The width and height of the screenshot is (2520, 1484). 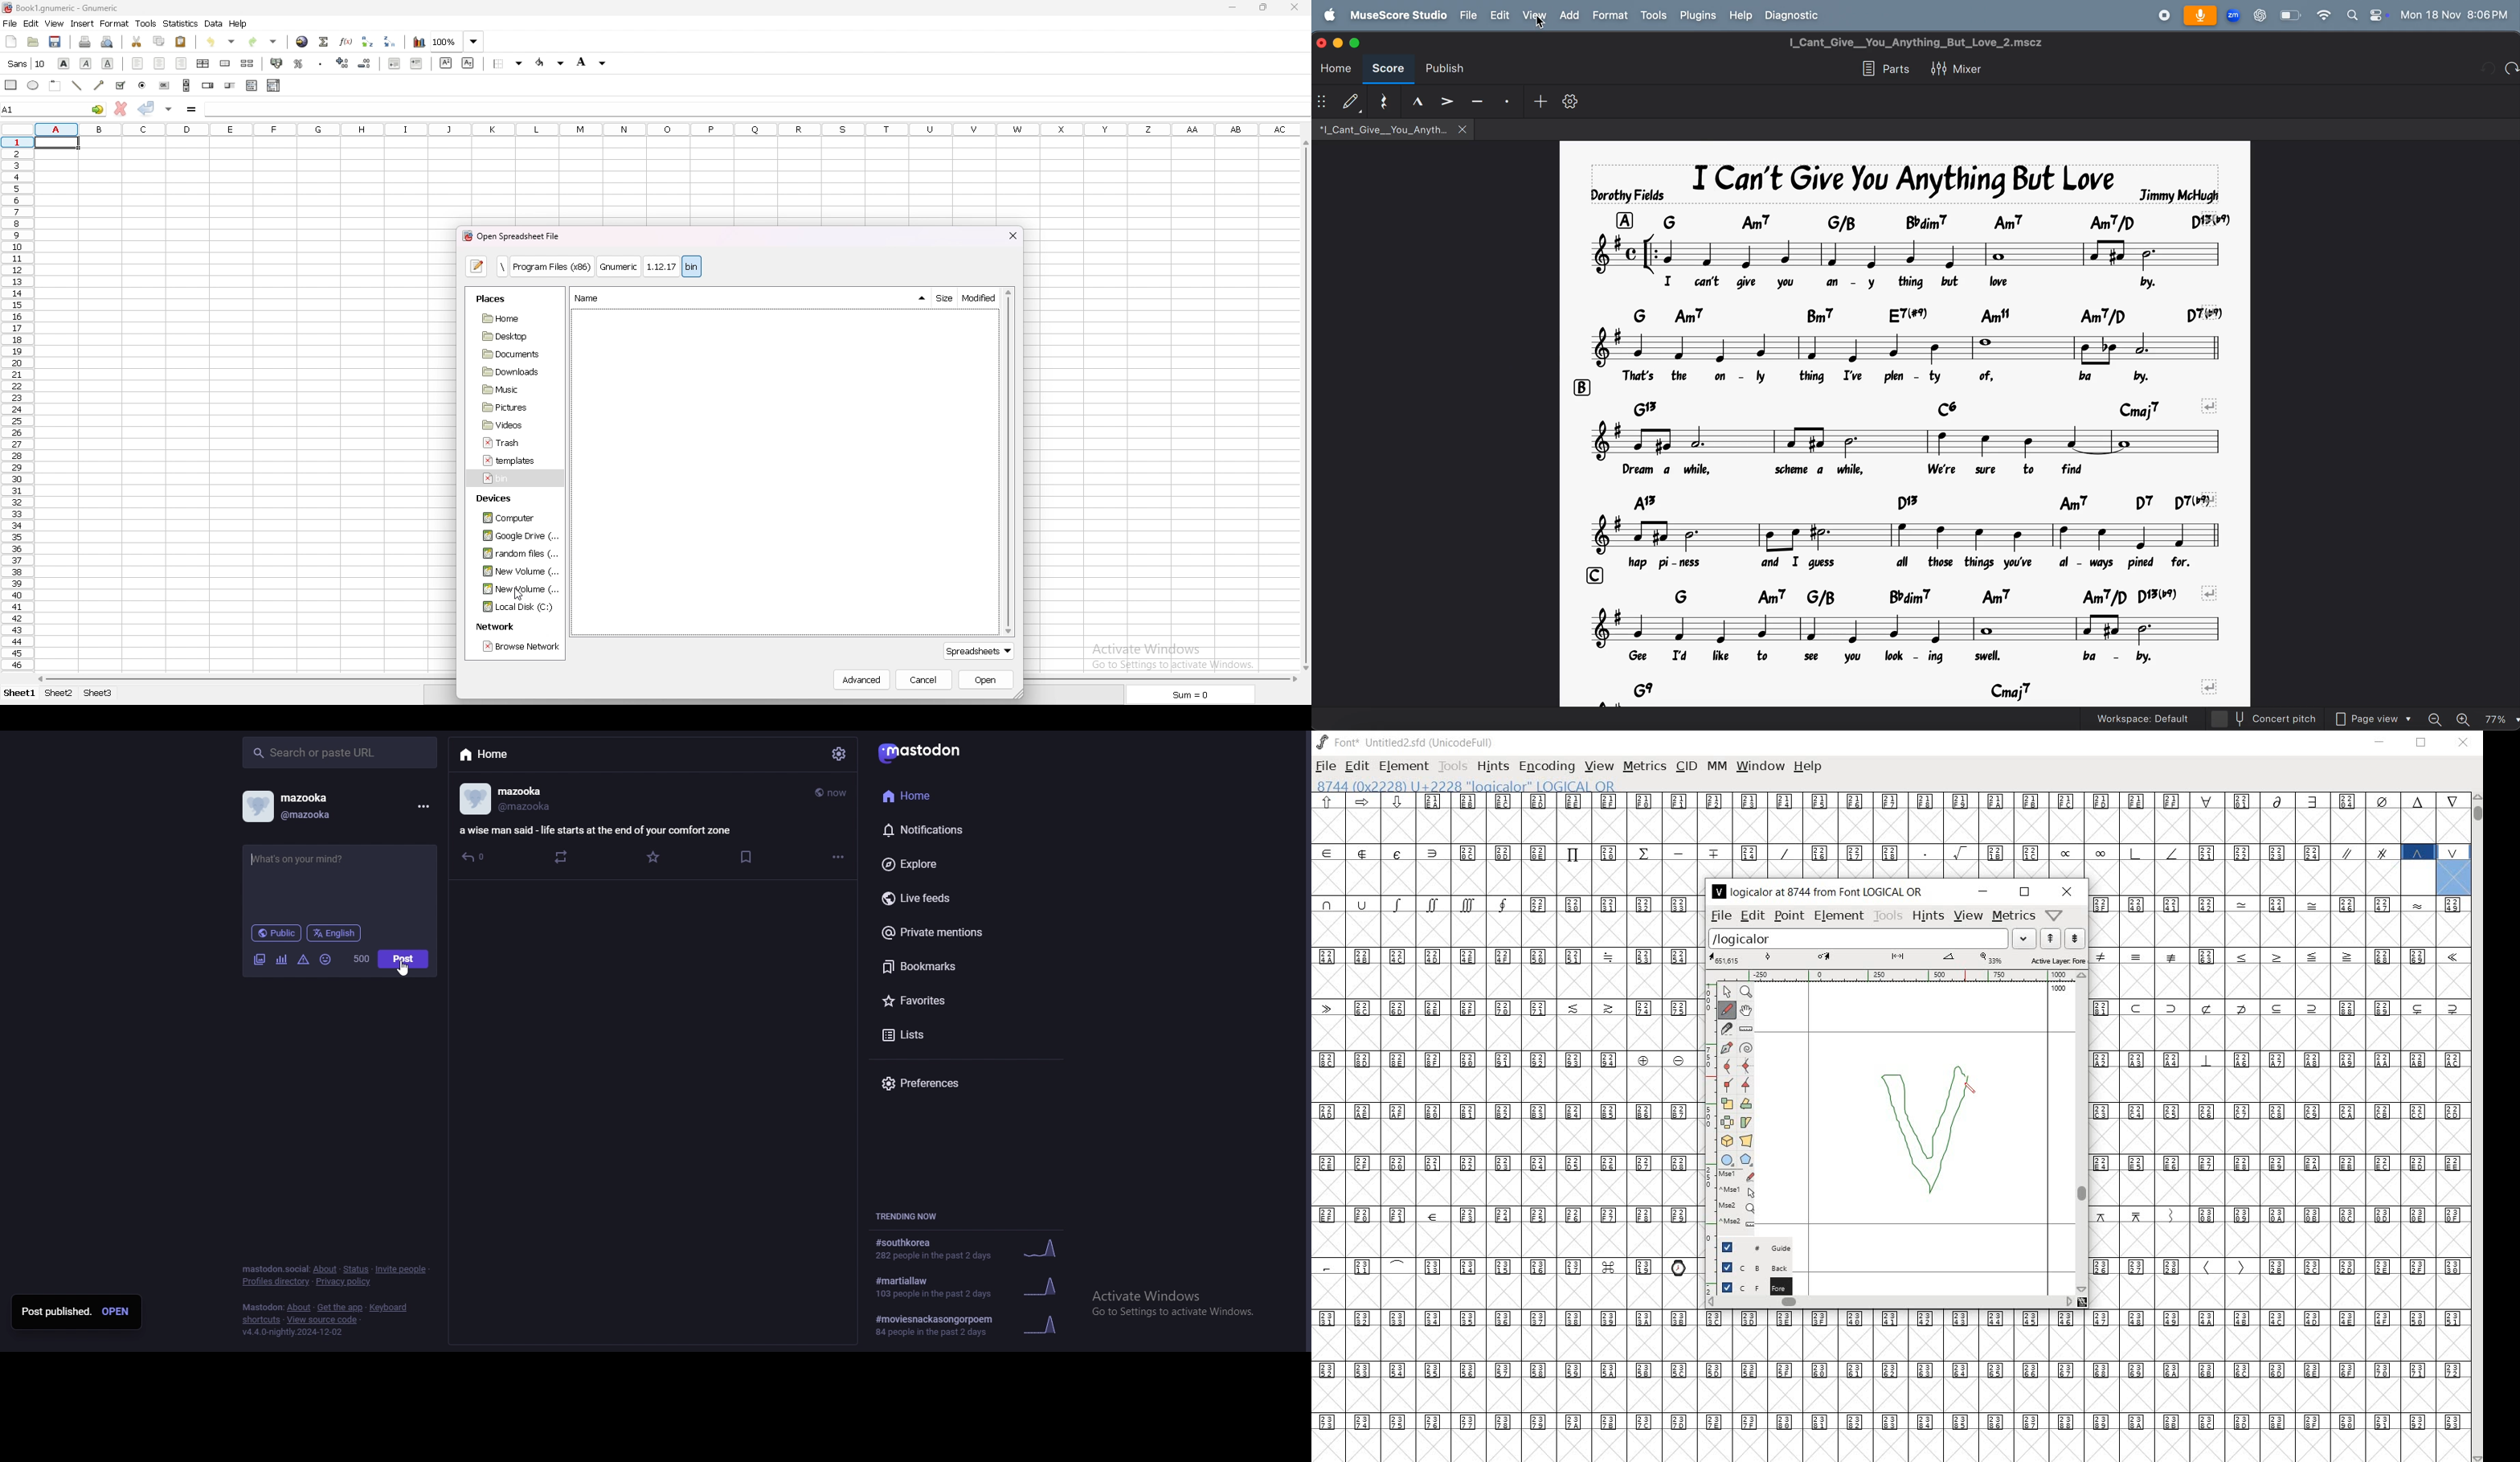 What do you see at coordinates (1262, 7) in the screenshot?
I see `resize` at bounding box center [1262, 7].